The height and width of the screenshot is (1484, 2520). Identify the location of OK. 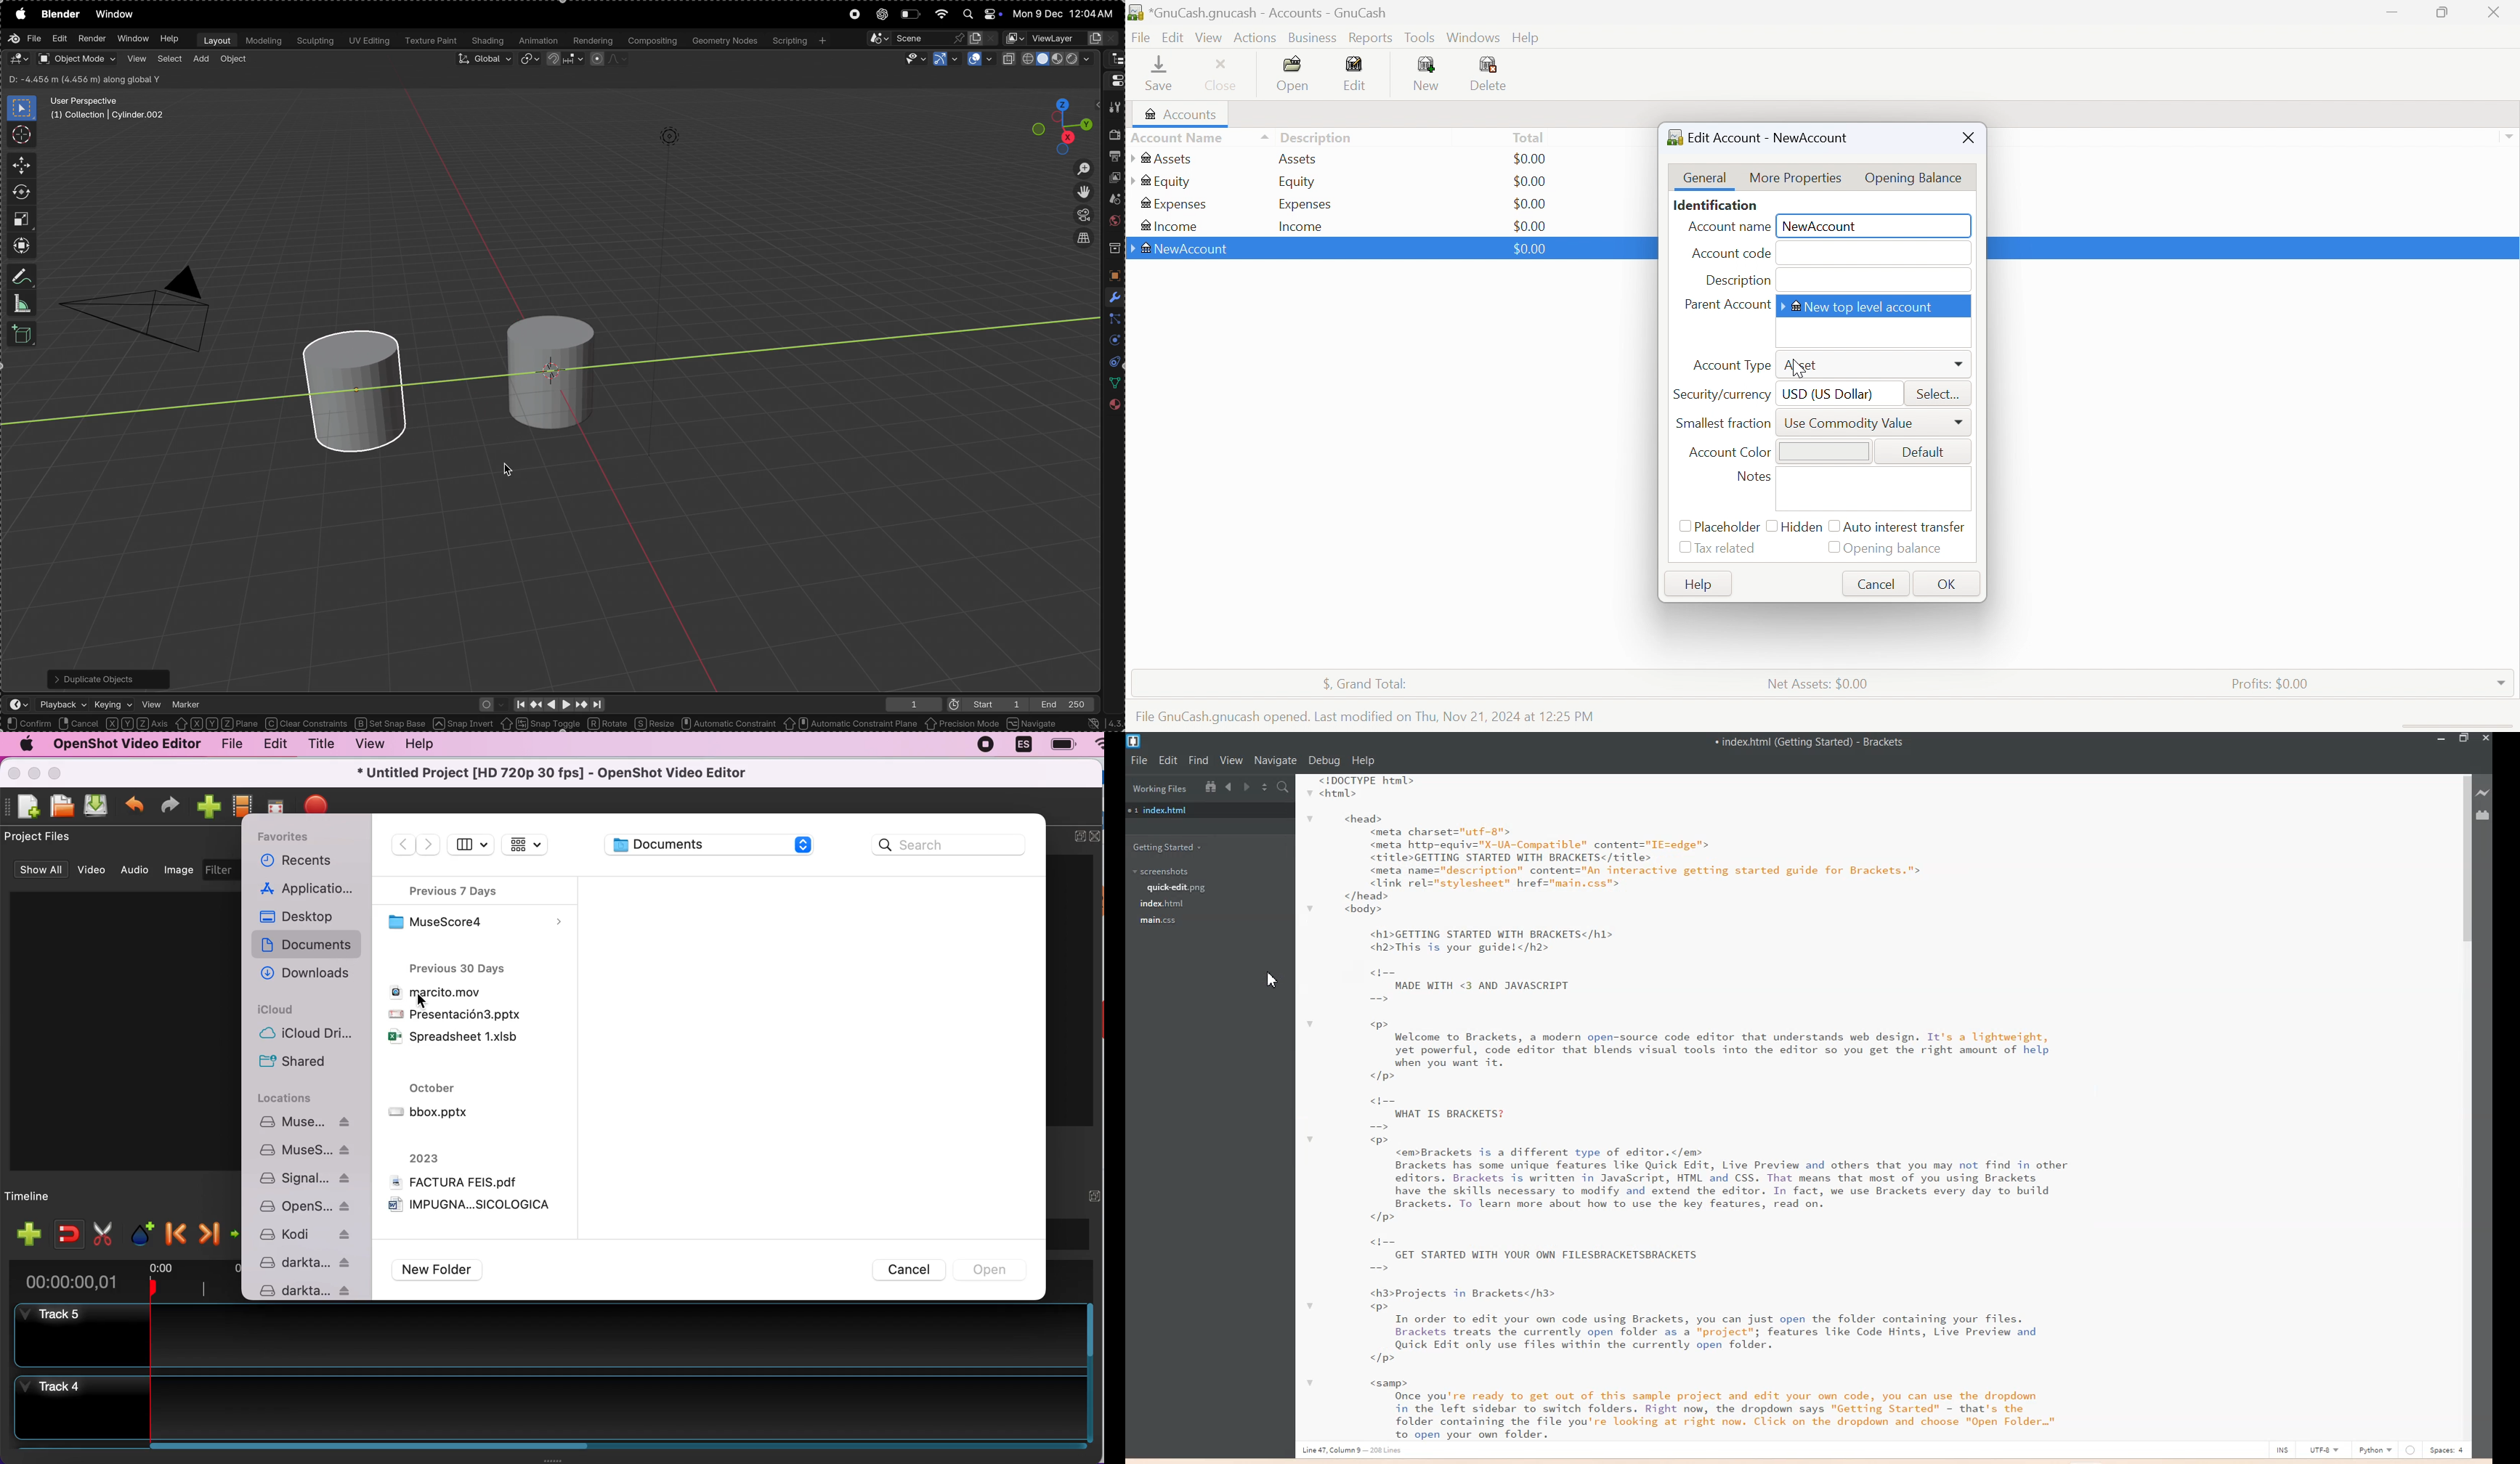
(1948, 585).